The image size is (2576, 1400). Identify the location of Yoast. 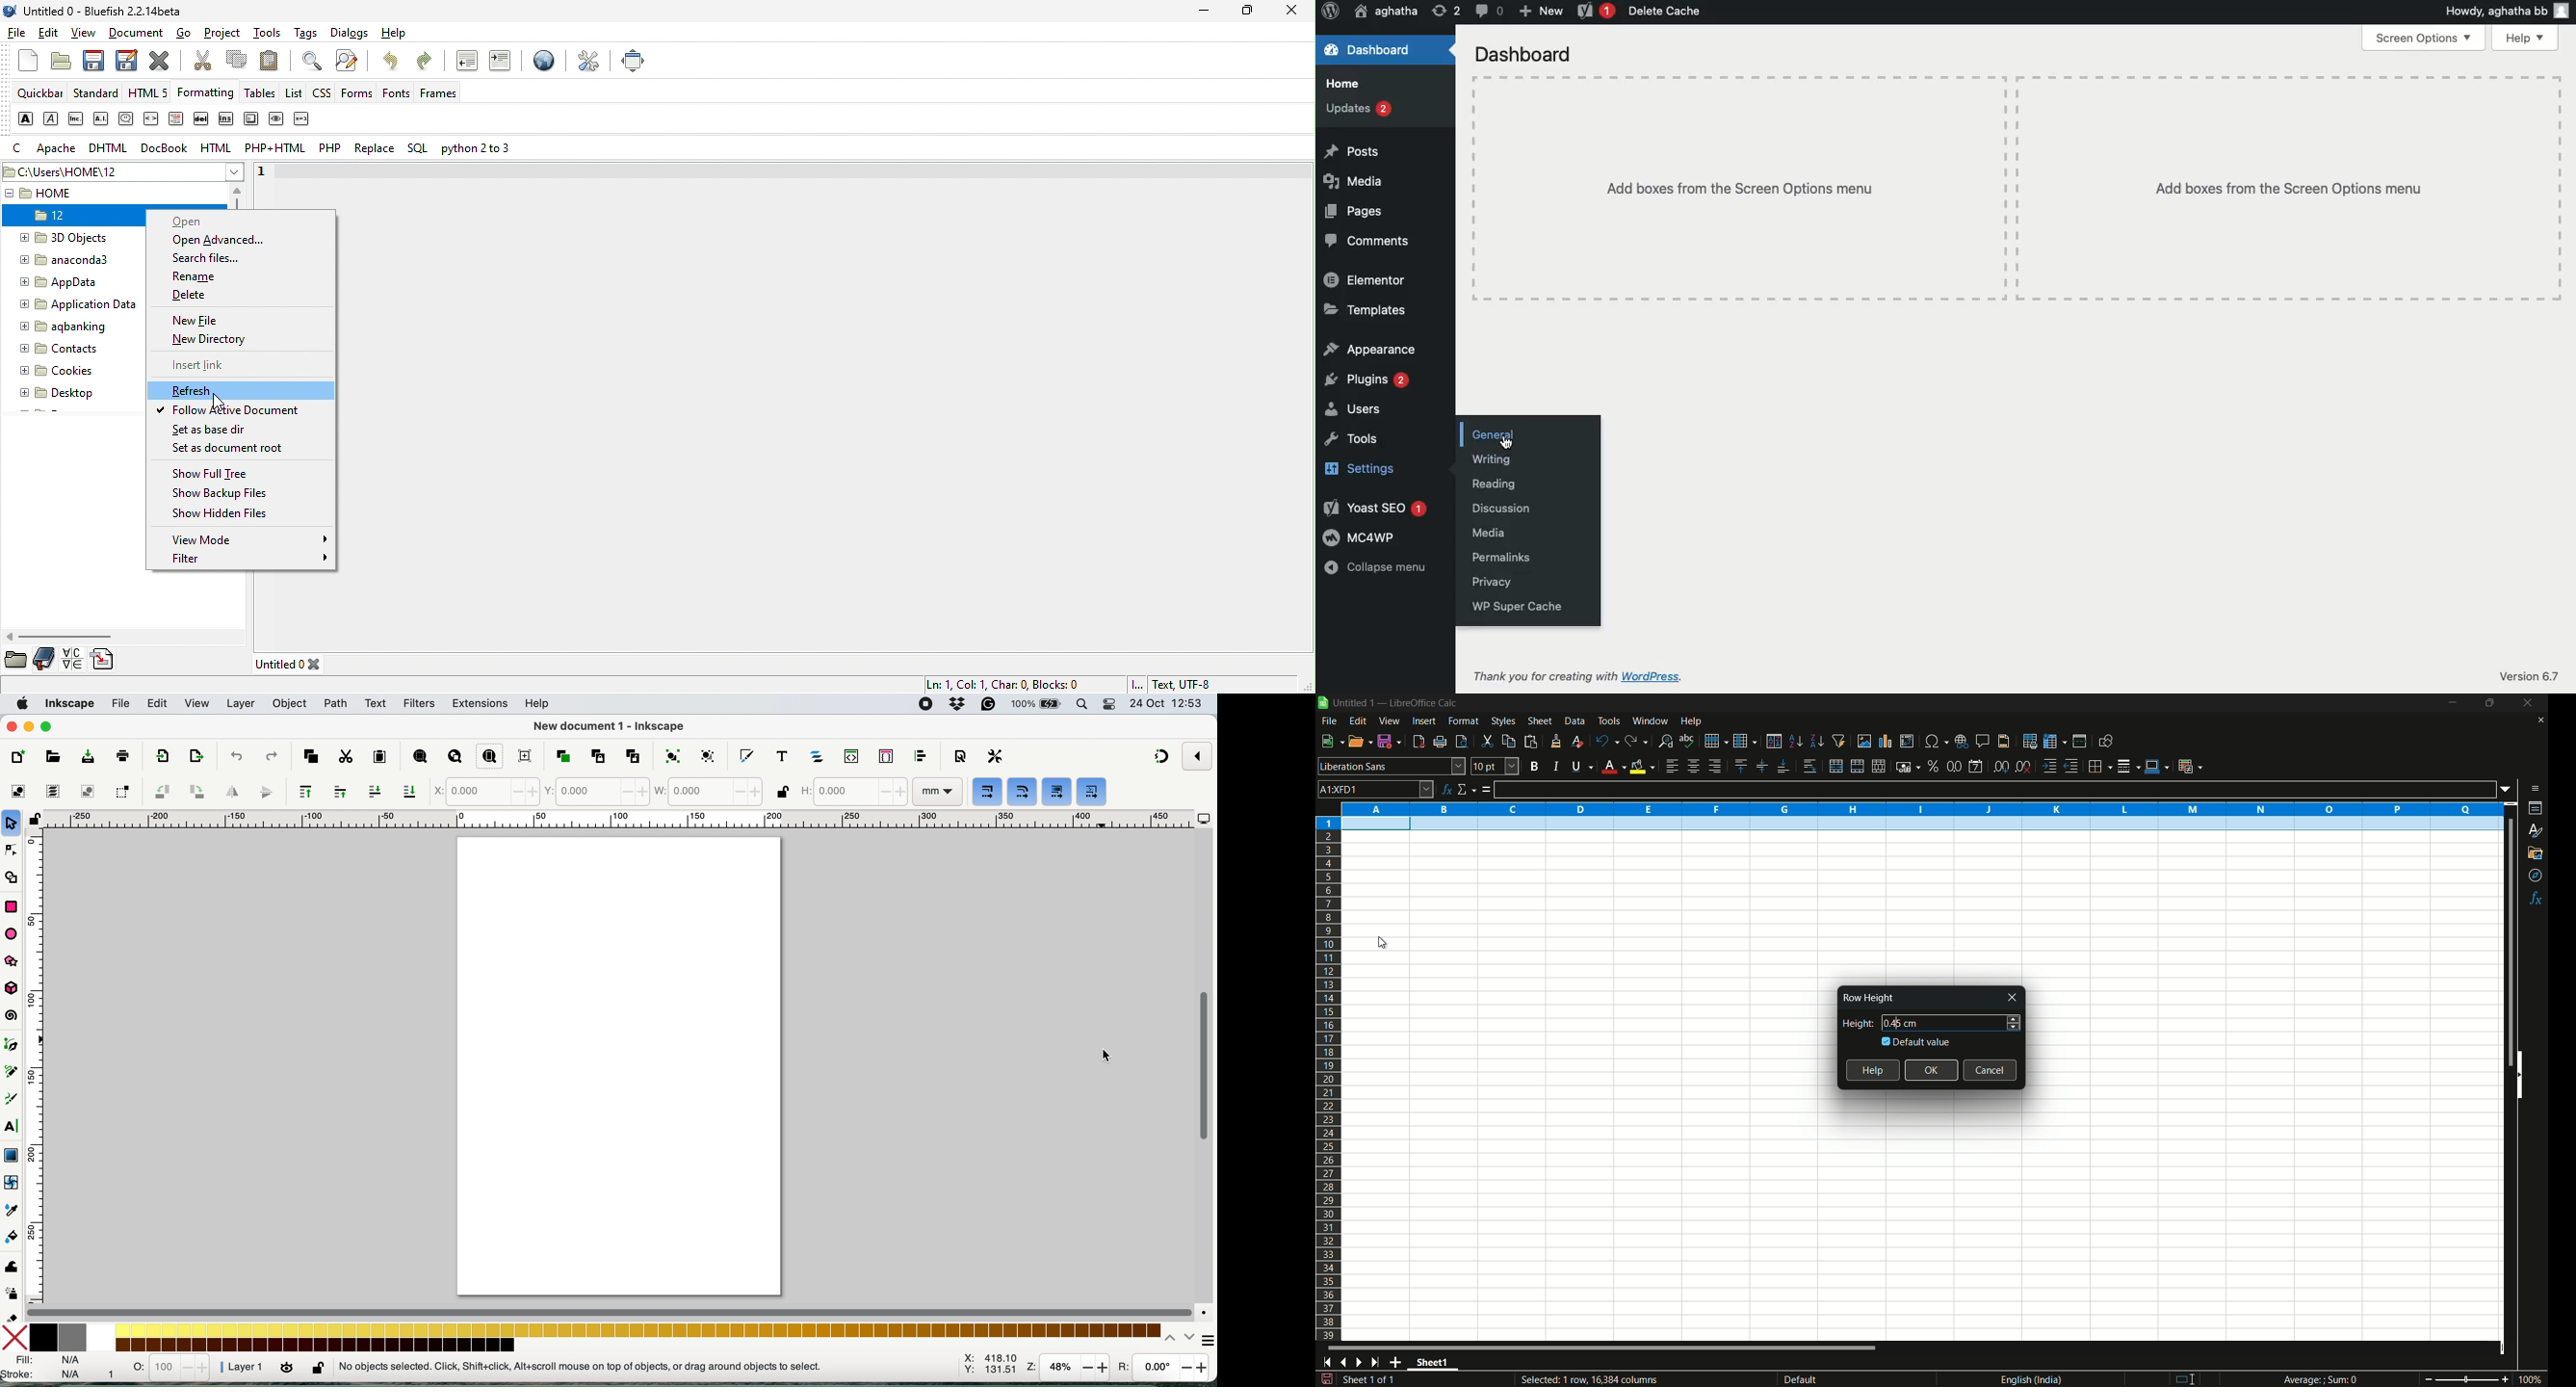
(1596, 10).